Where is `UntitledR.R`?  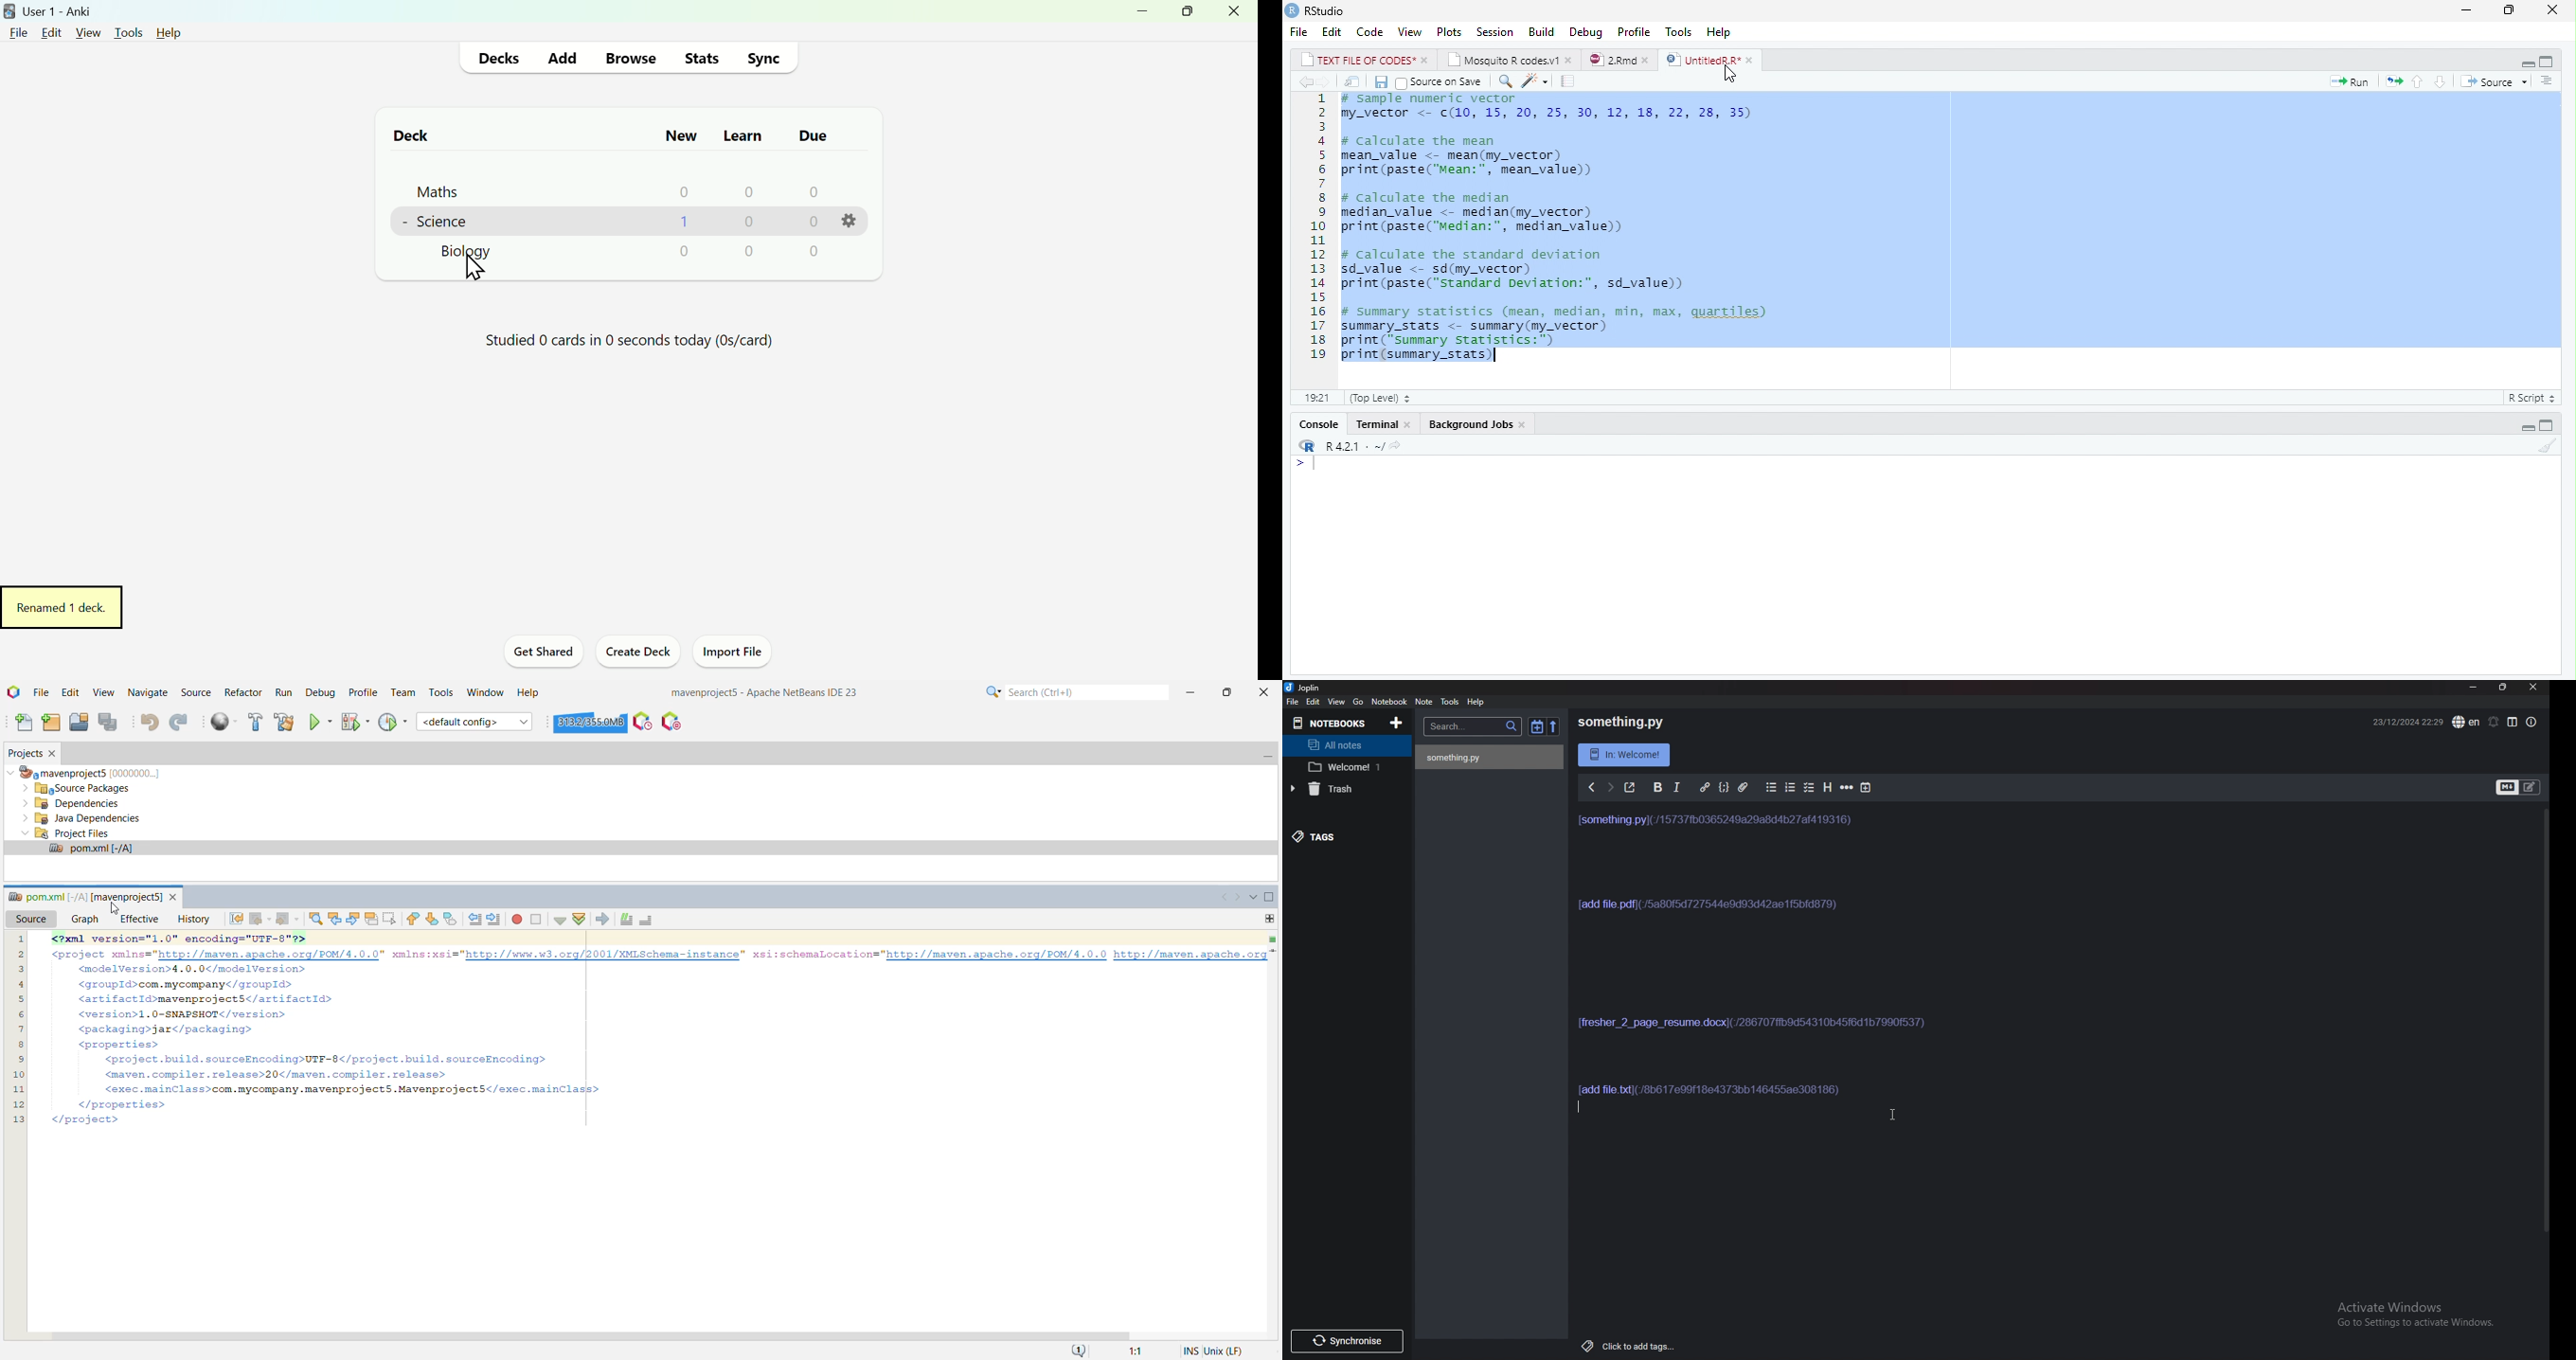
UntitledR.R is located at coordinates (1702, 60).